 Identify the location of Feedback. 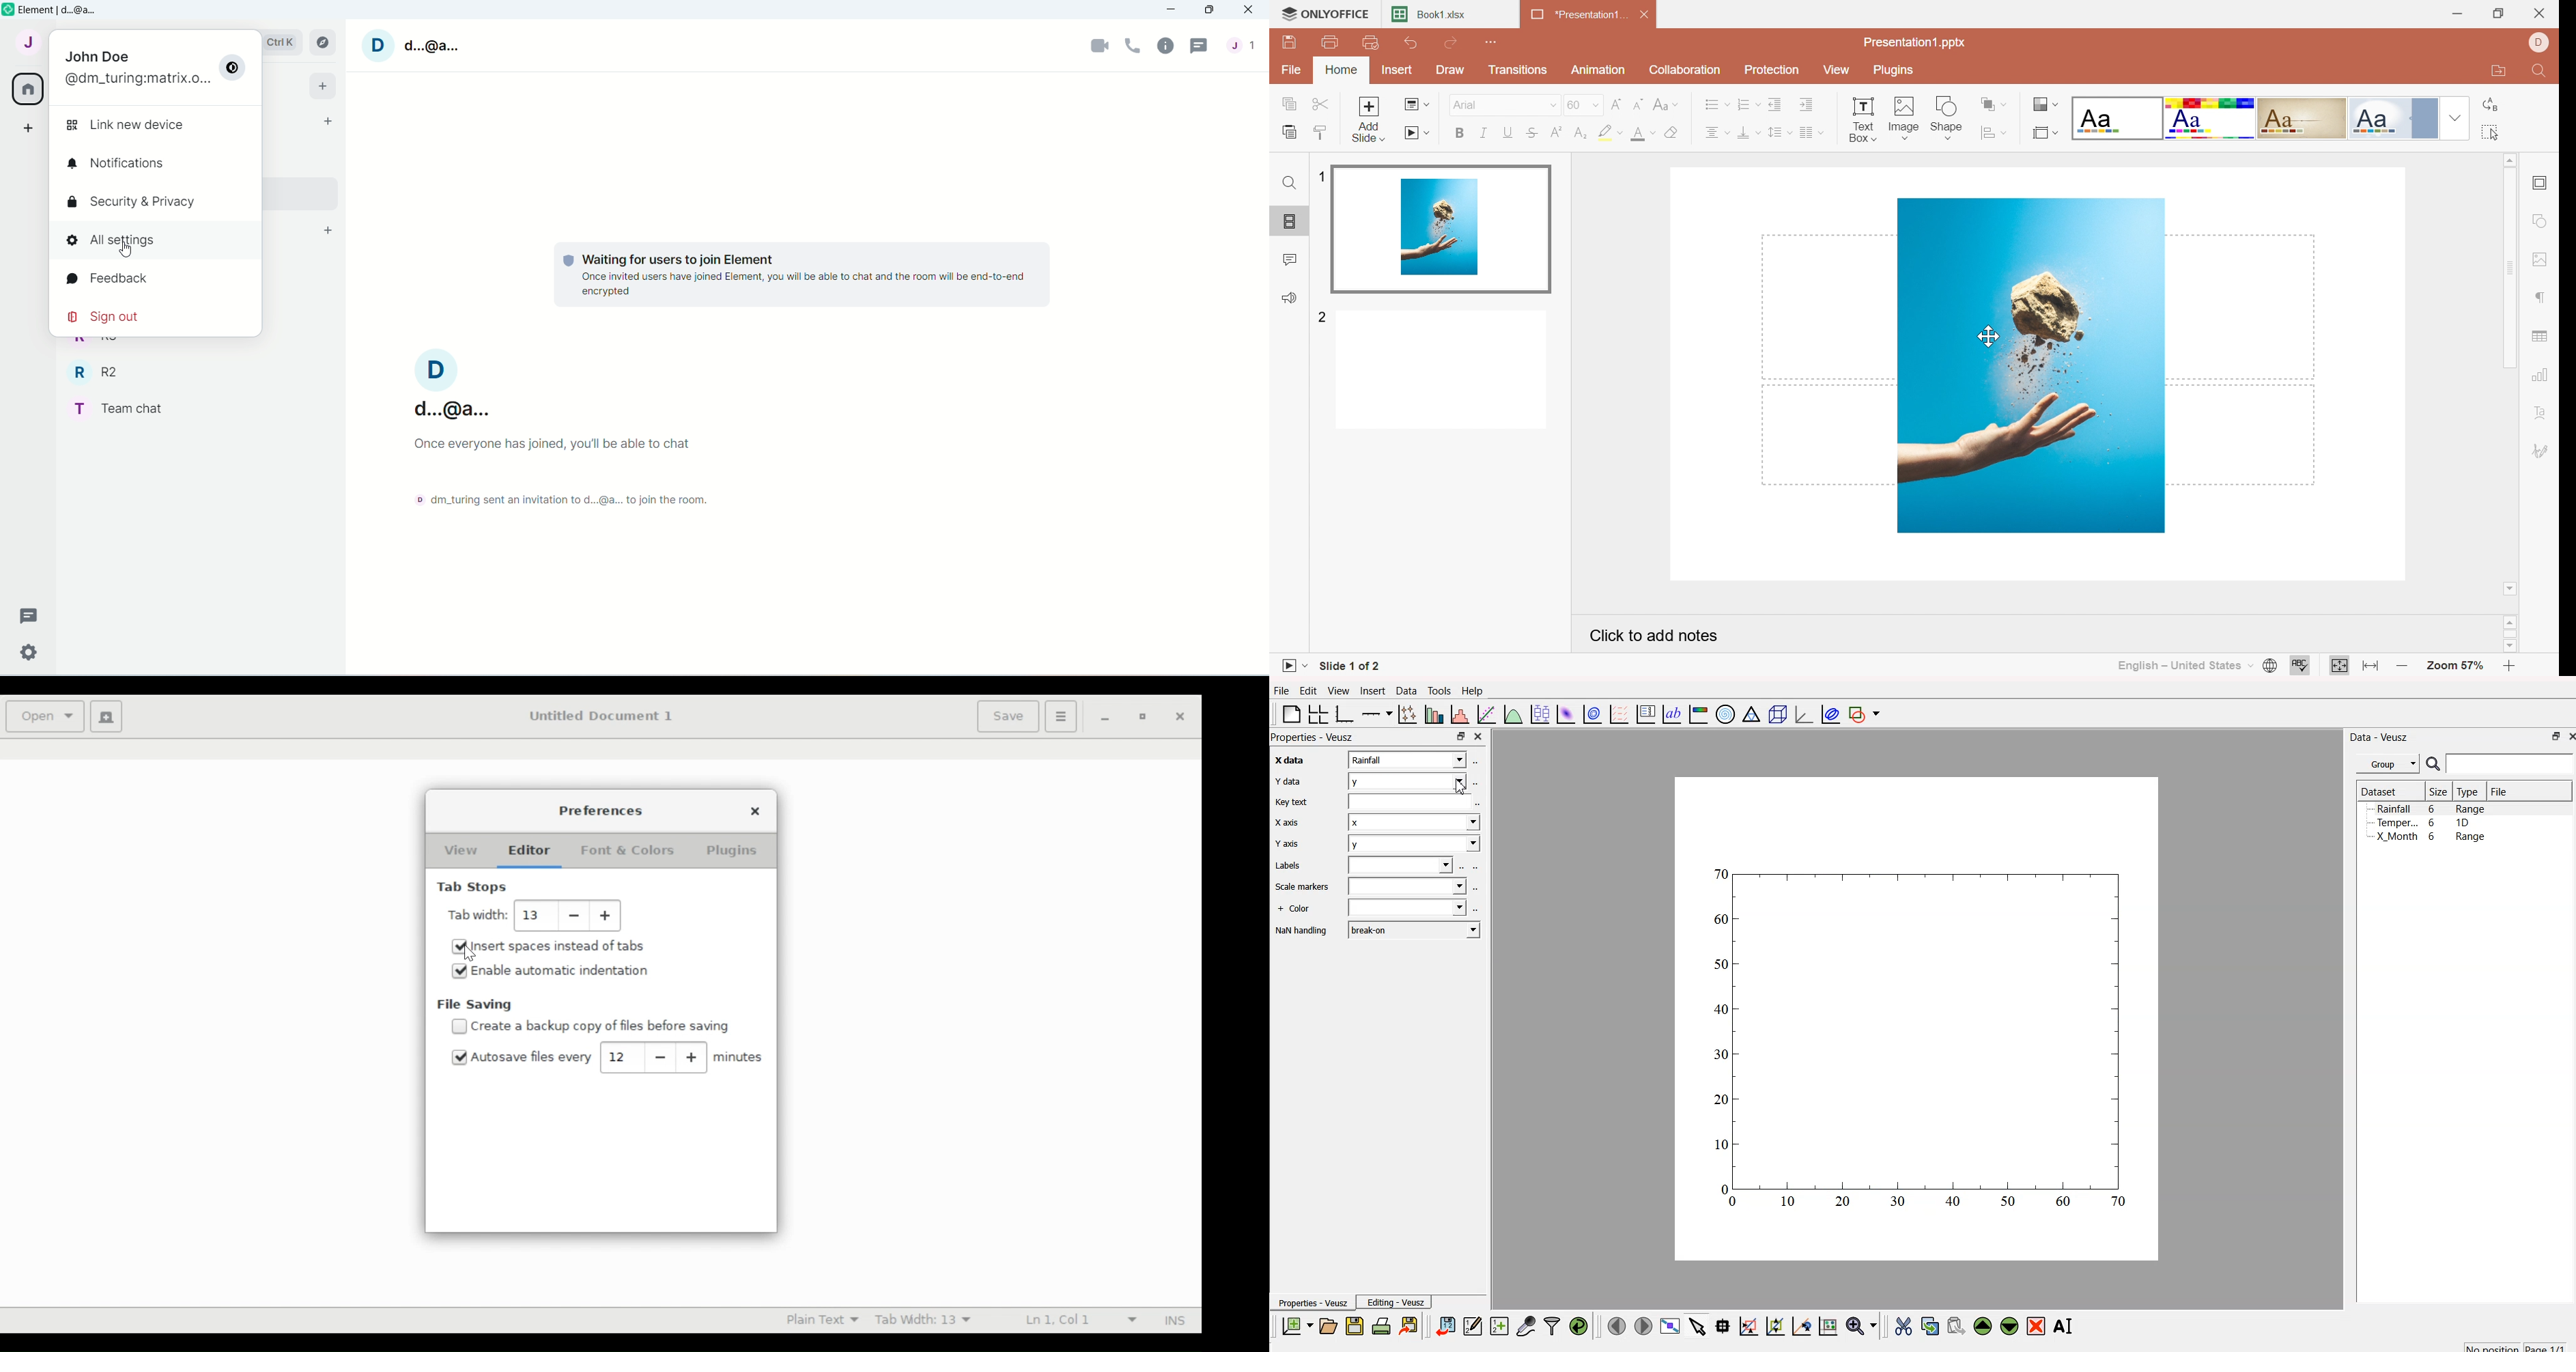
(132, 278).